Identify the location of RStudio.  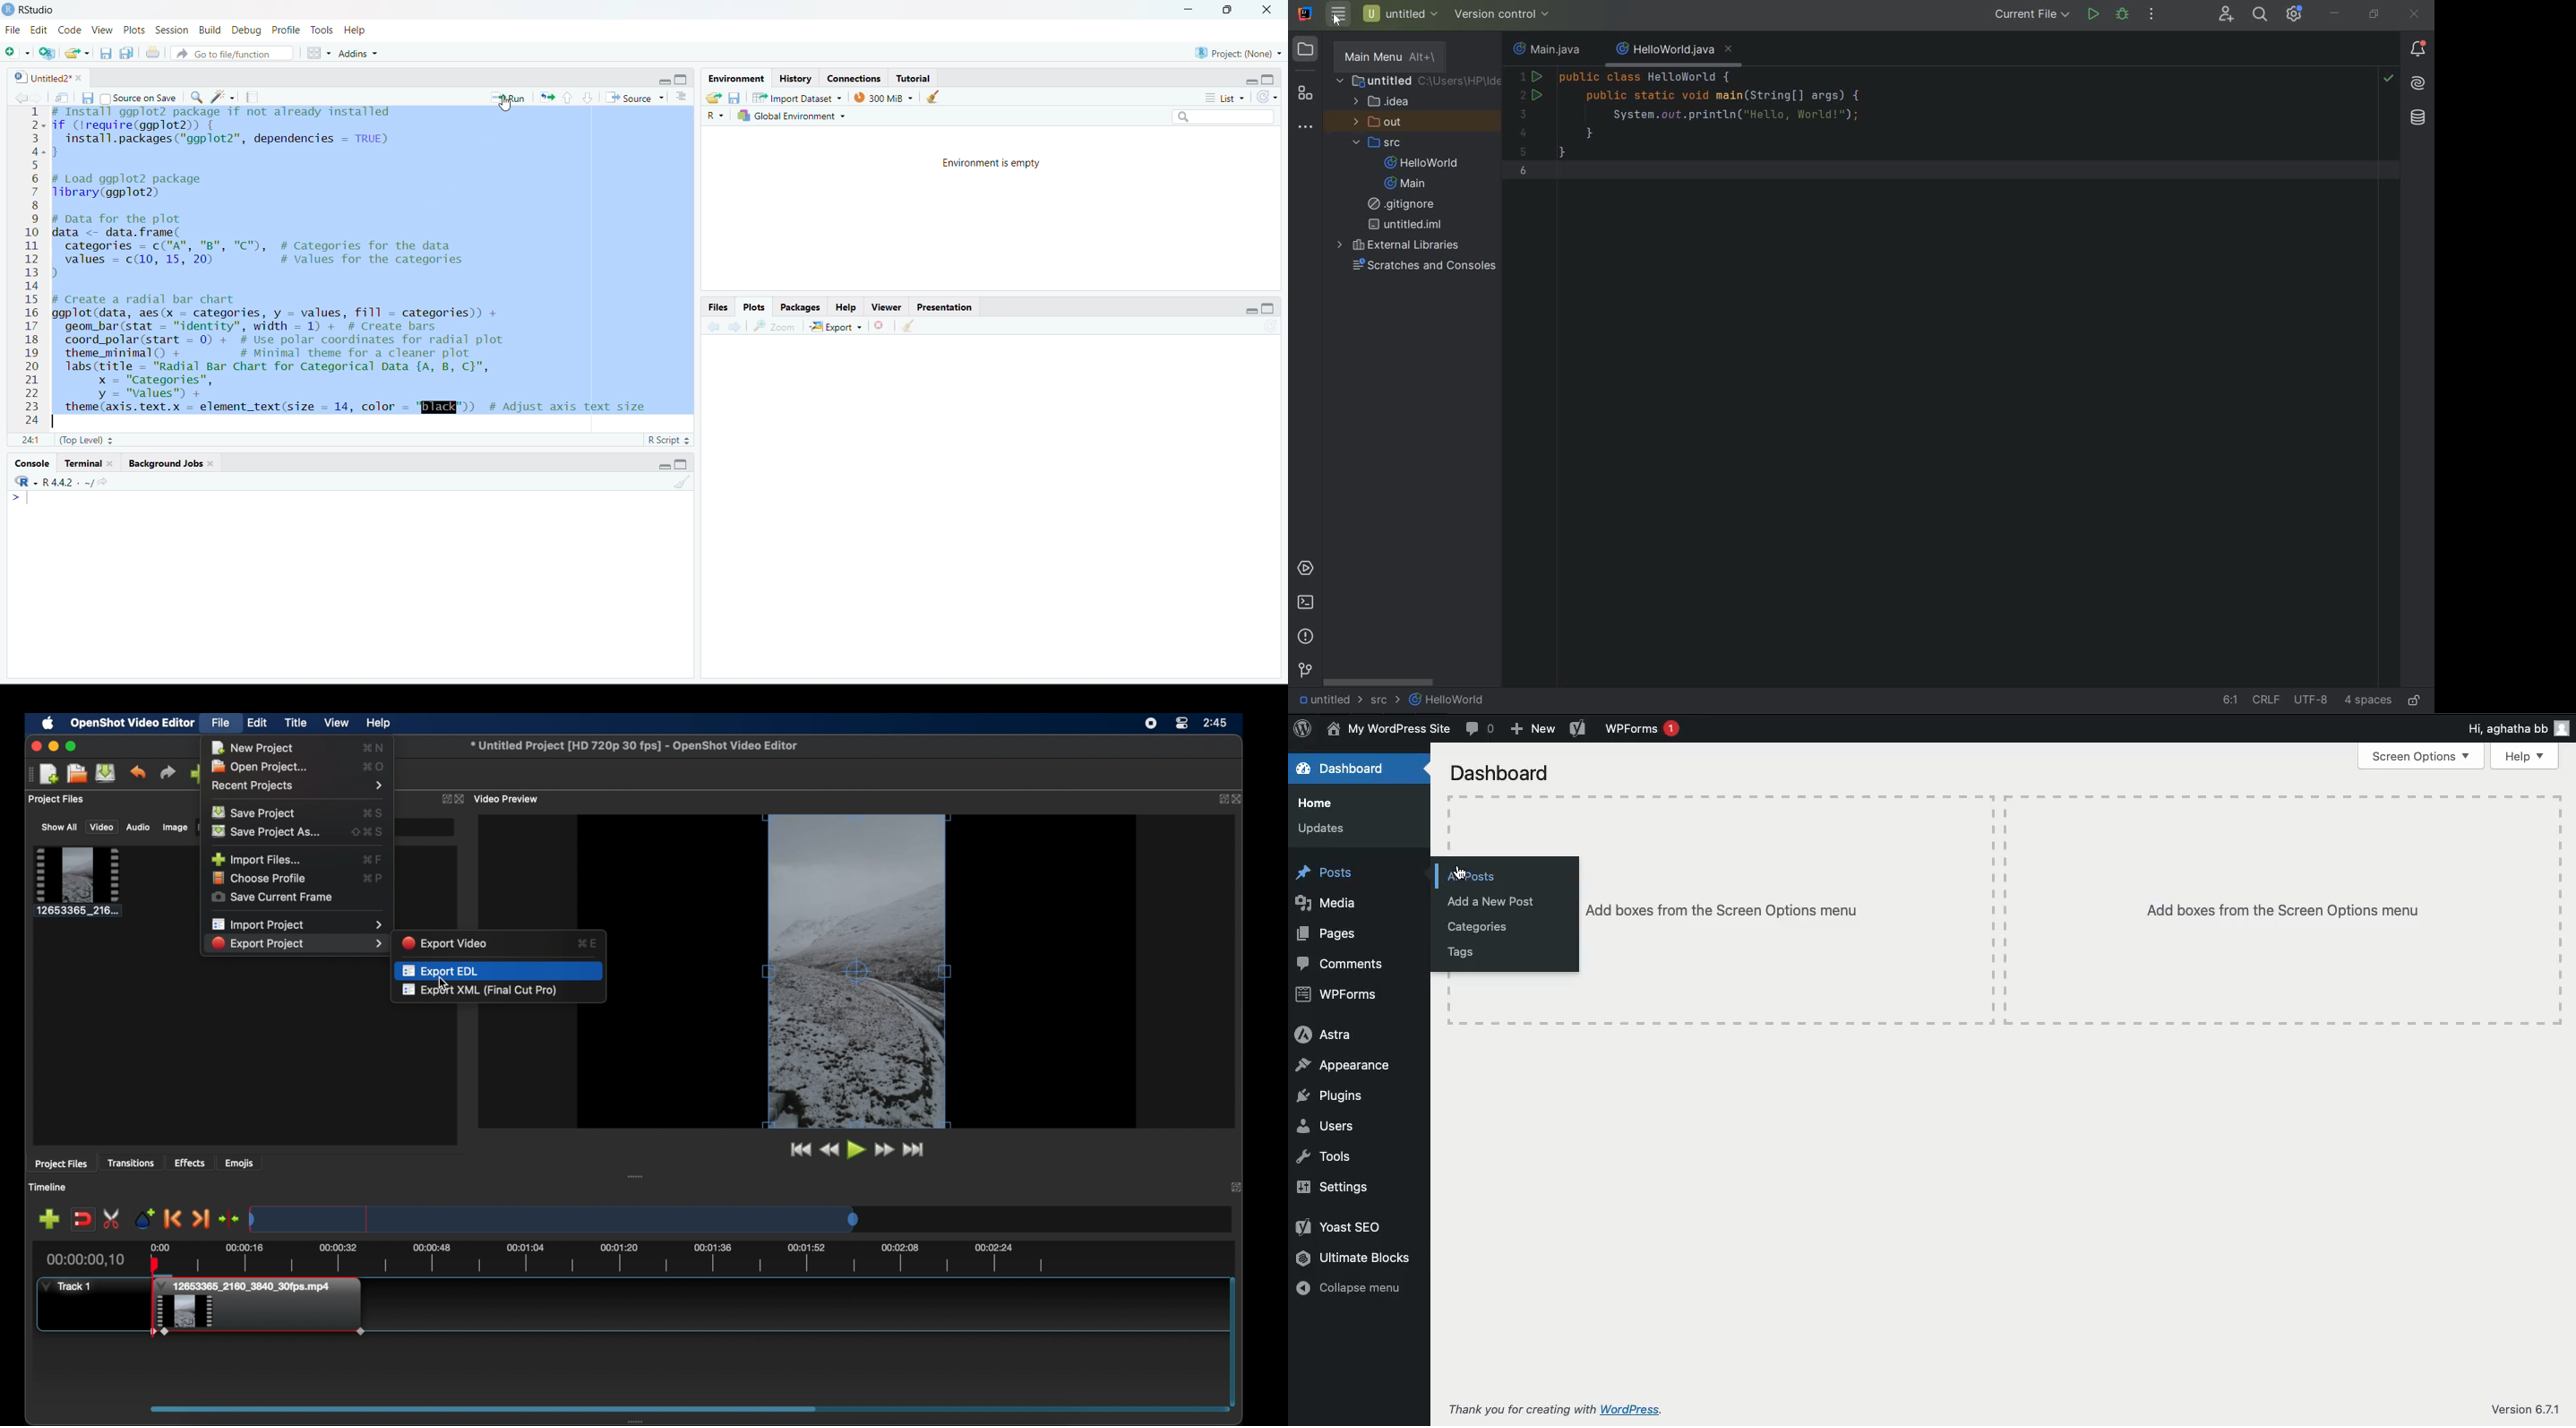
(34, 9).